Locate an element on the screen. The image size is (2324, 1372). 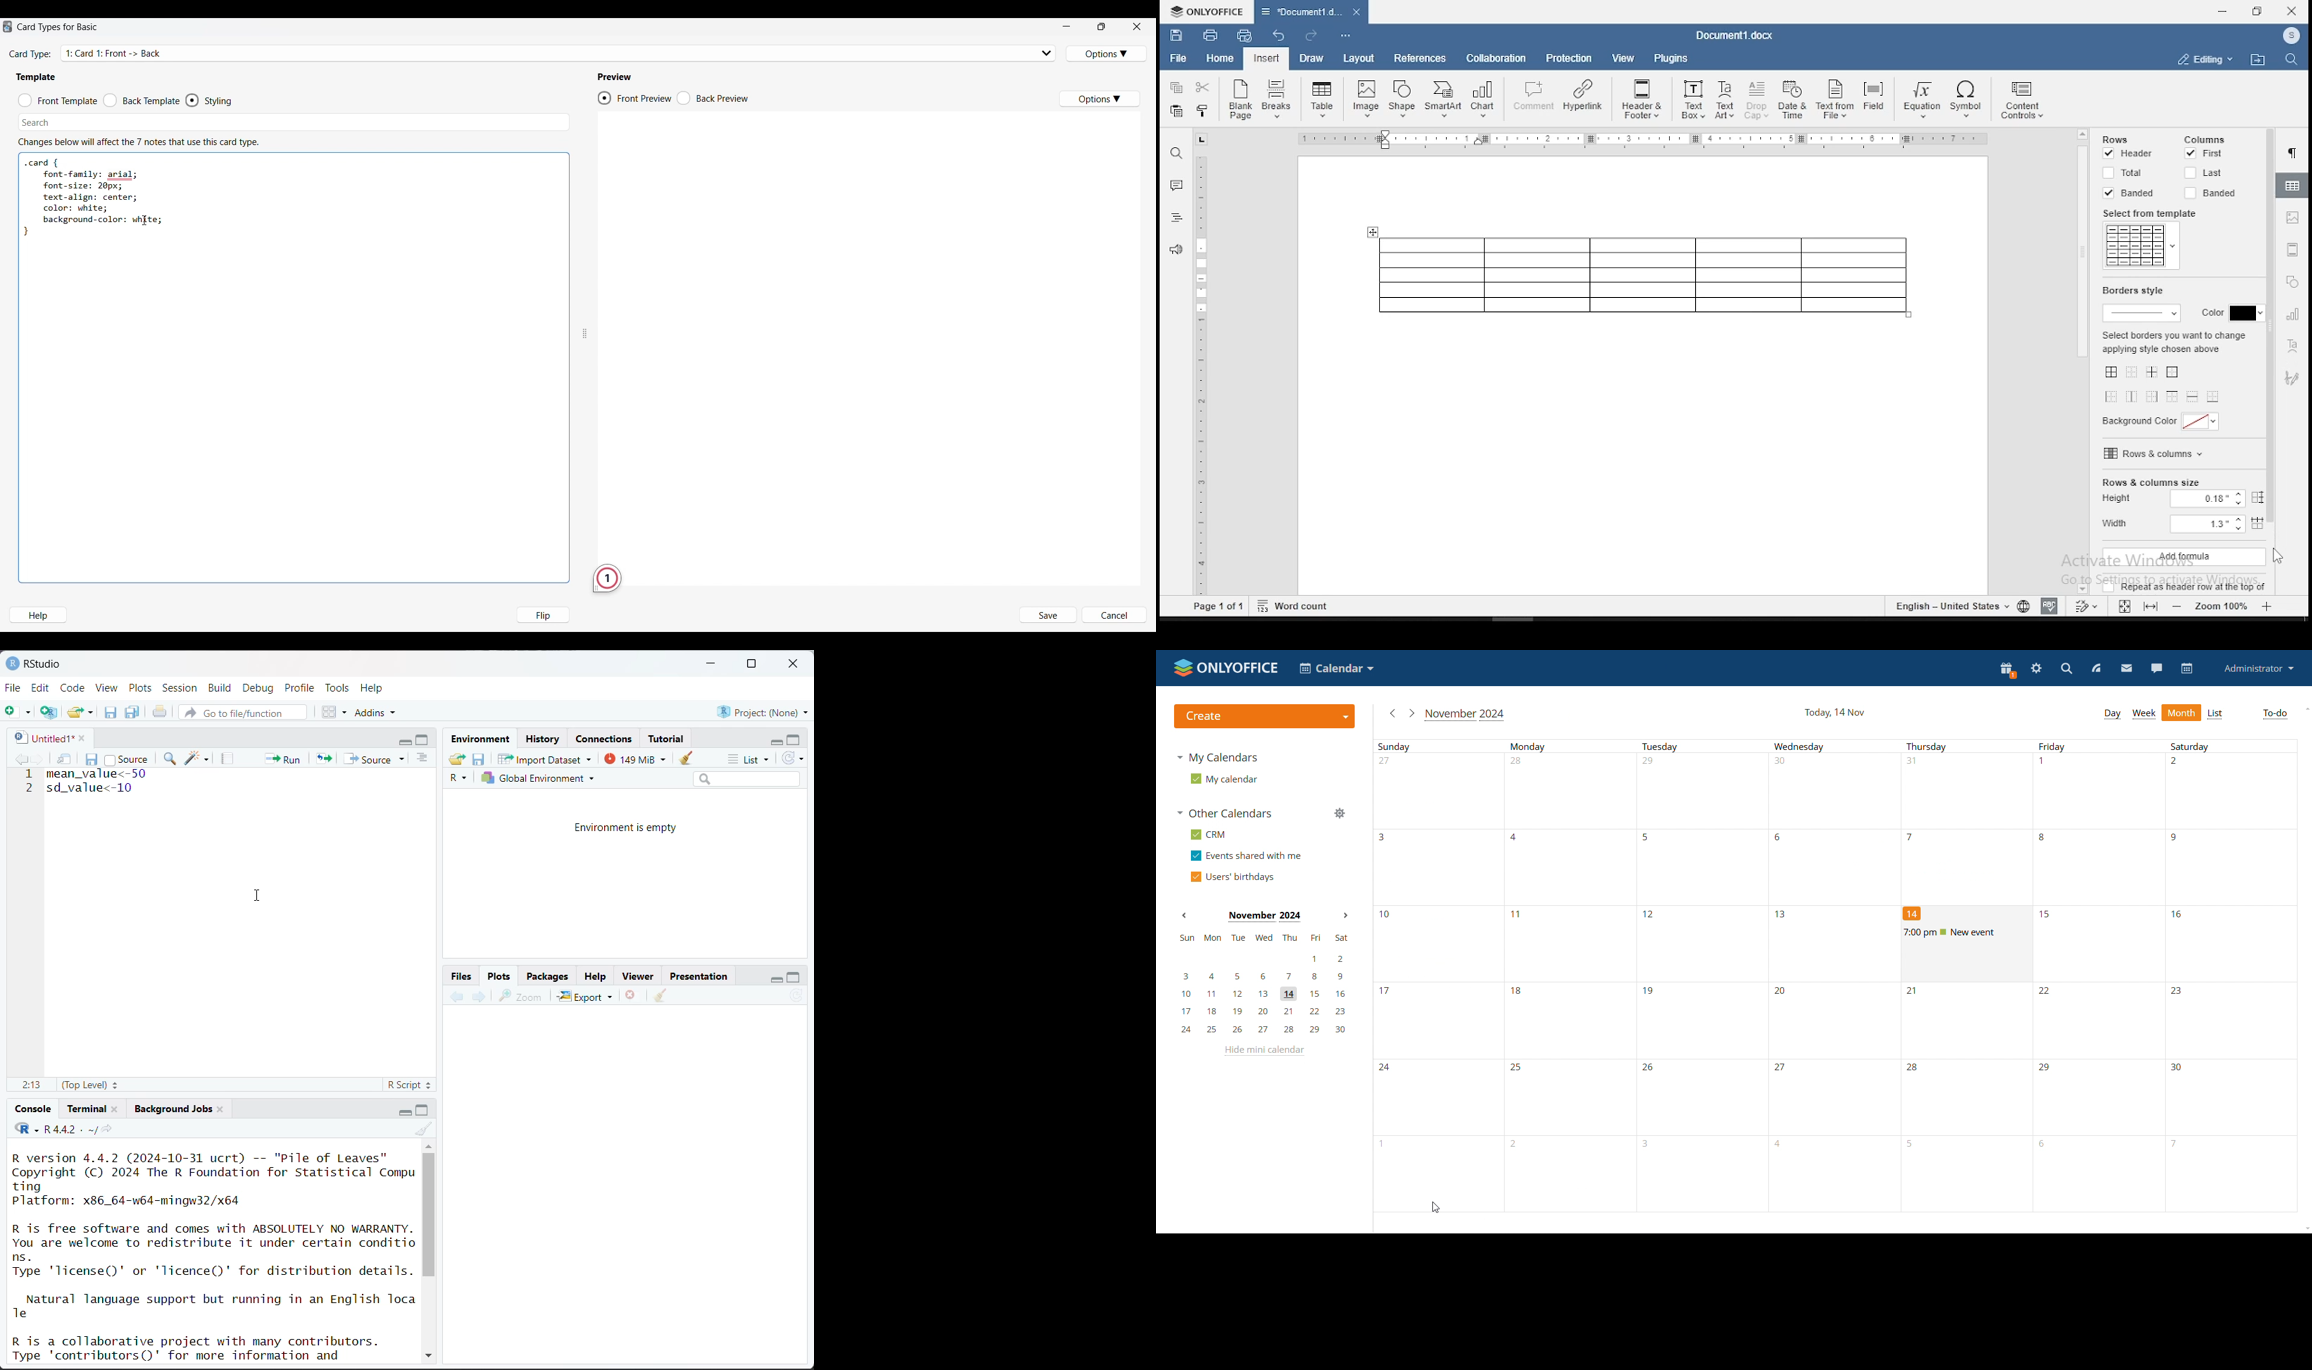
Background jobs is located at coordinates (173, 1109).